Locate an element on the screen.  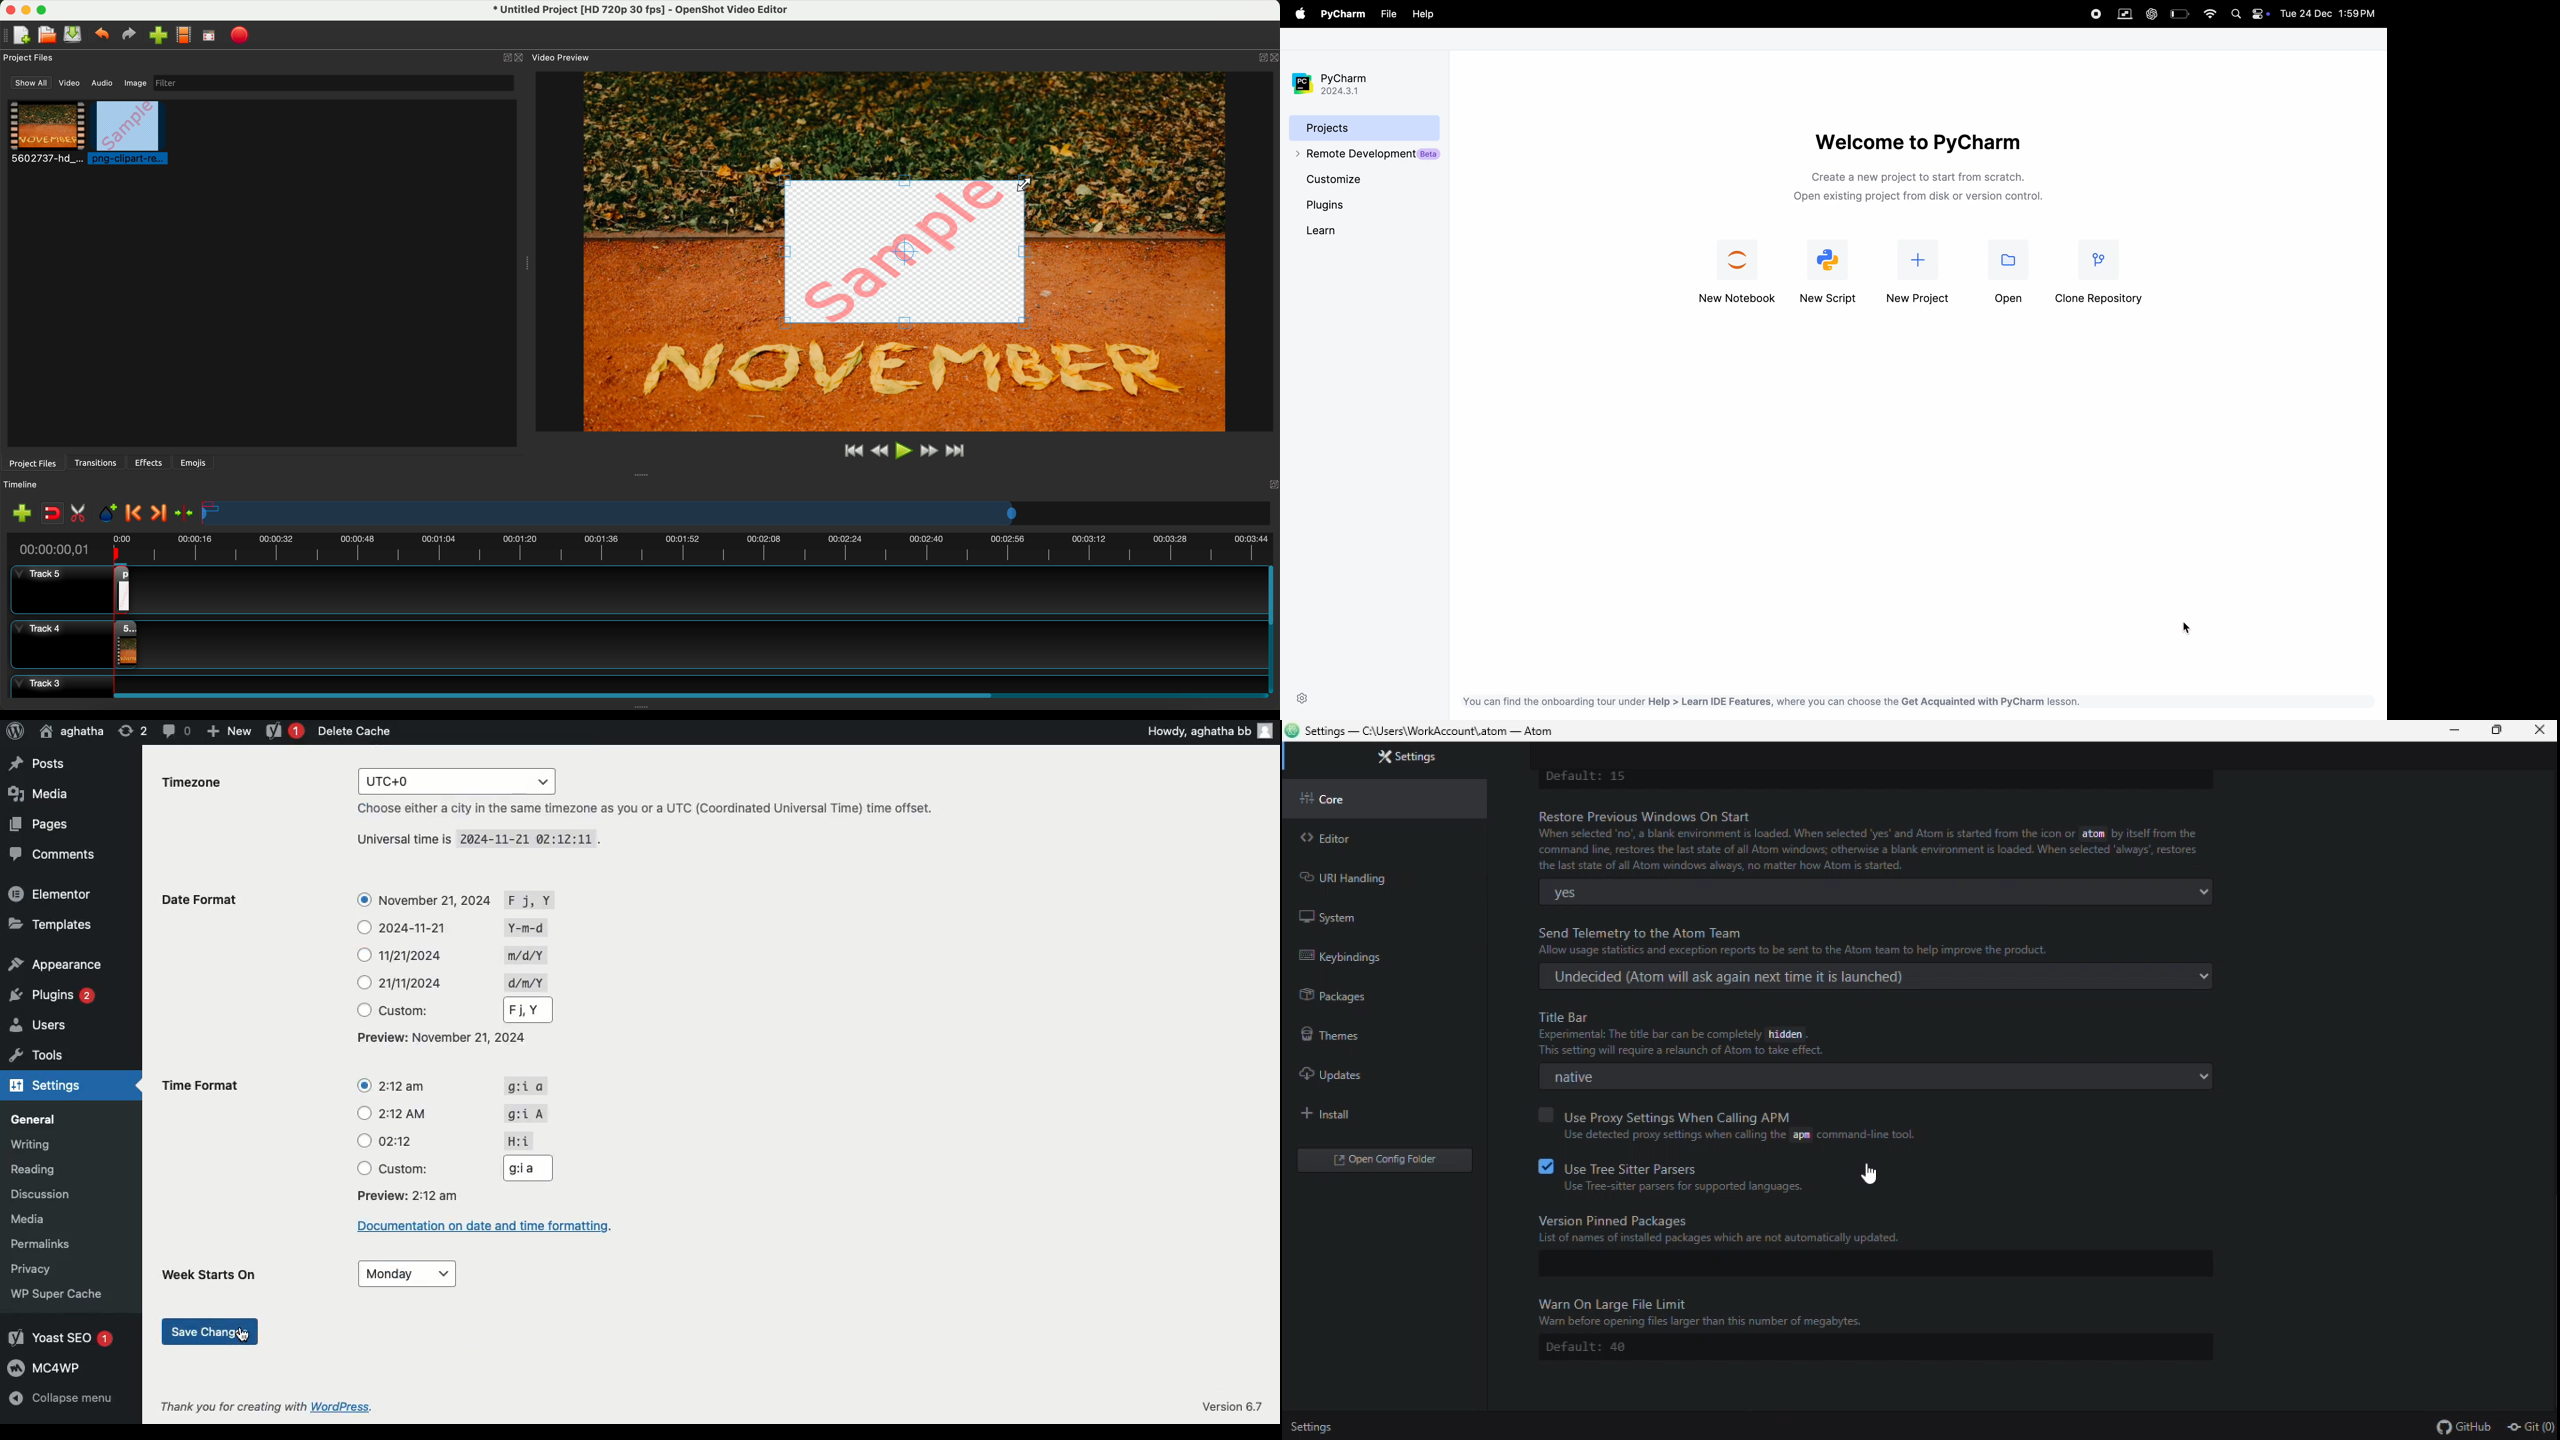
Privacy is located at coordinates (41, 1268).